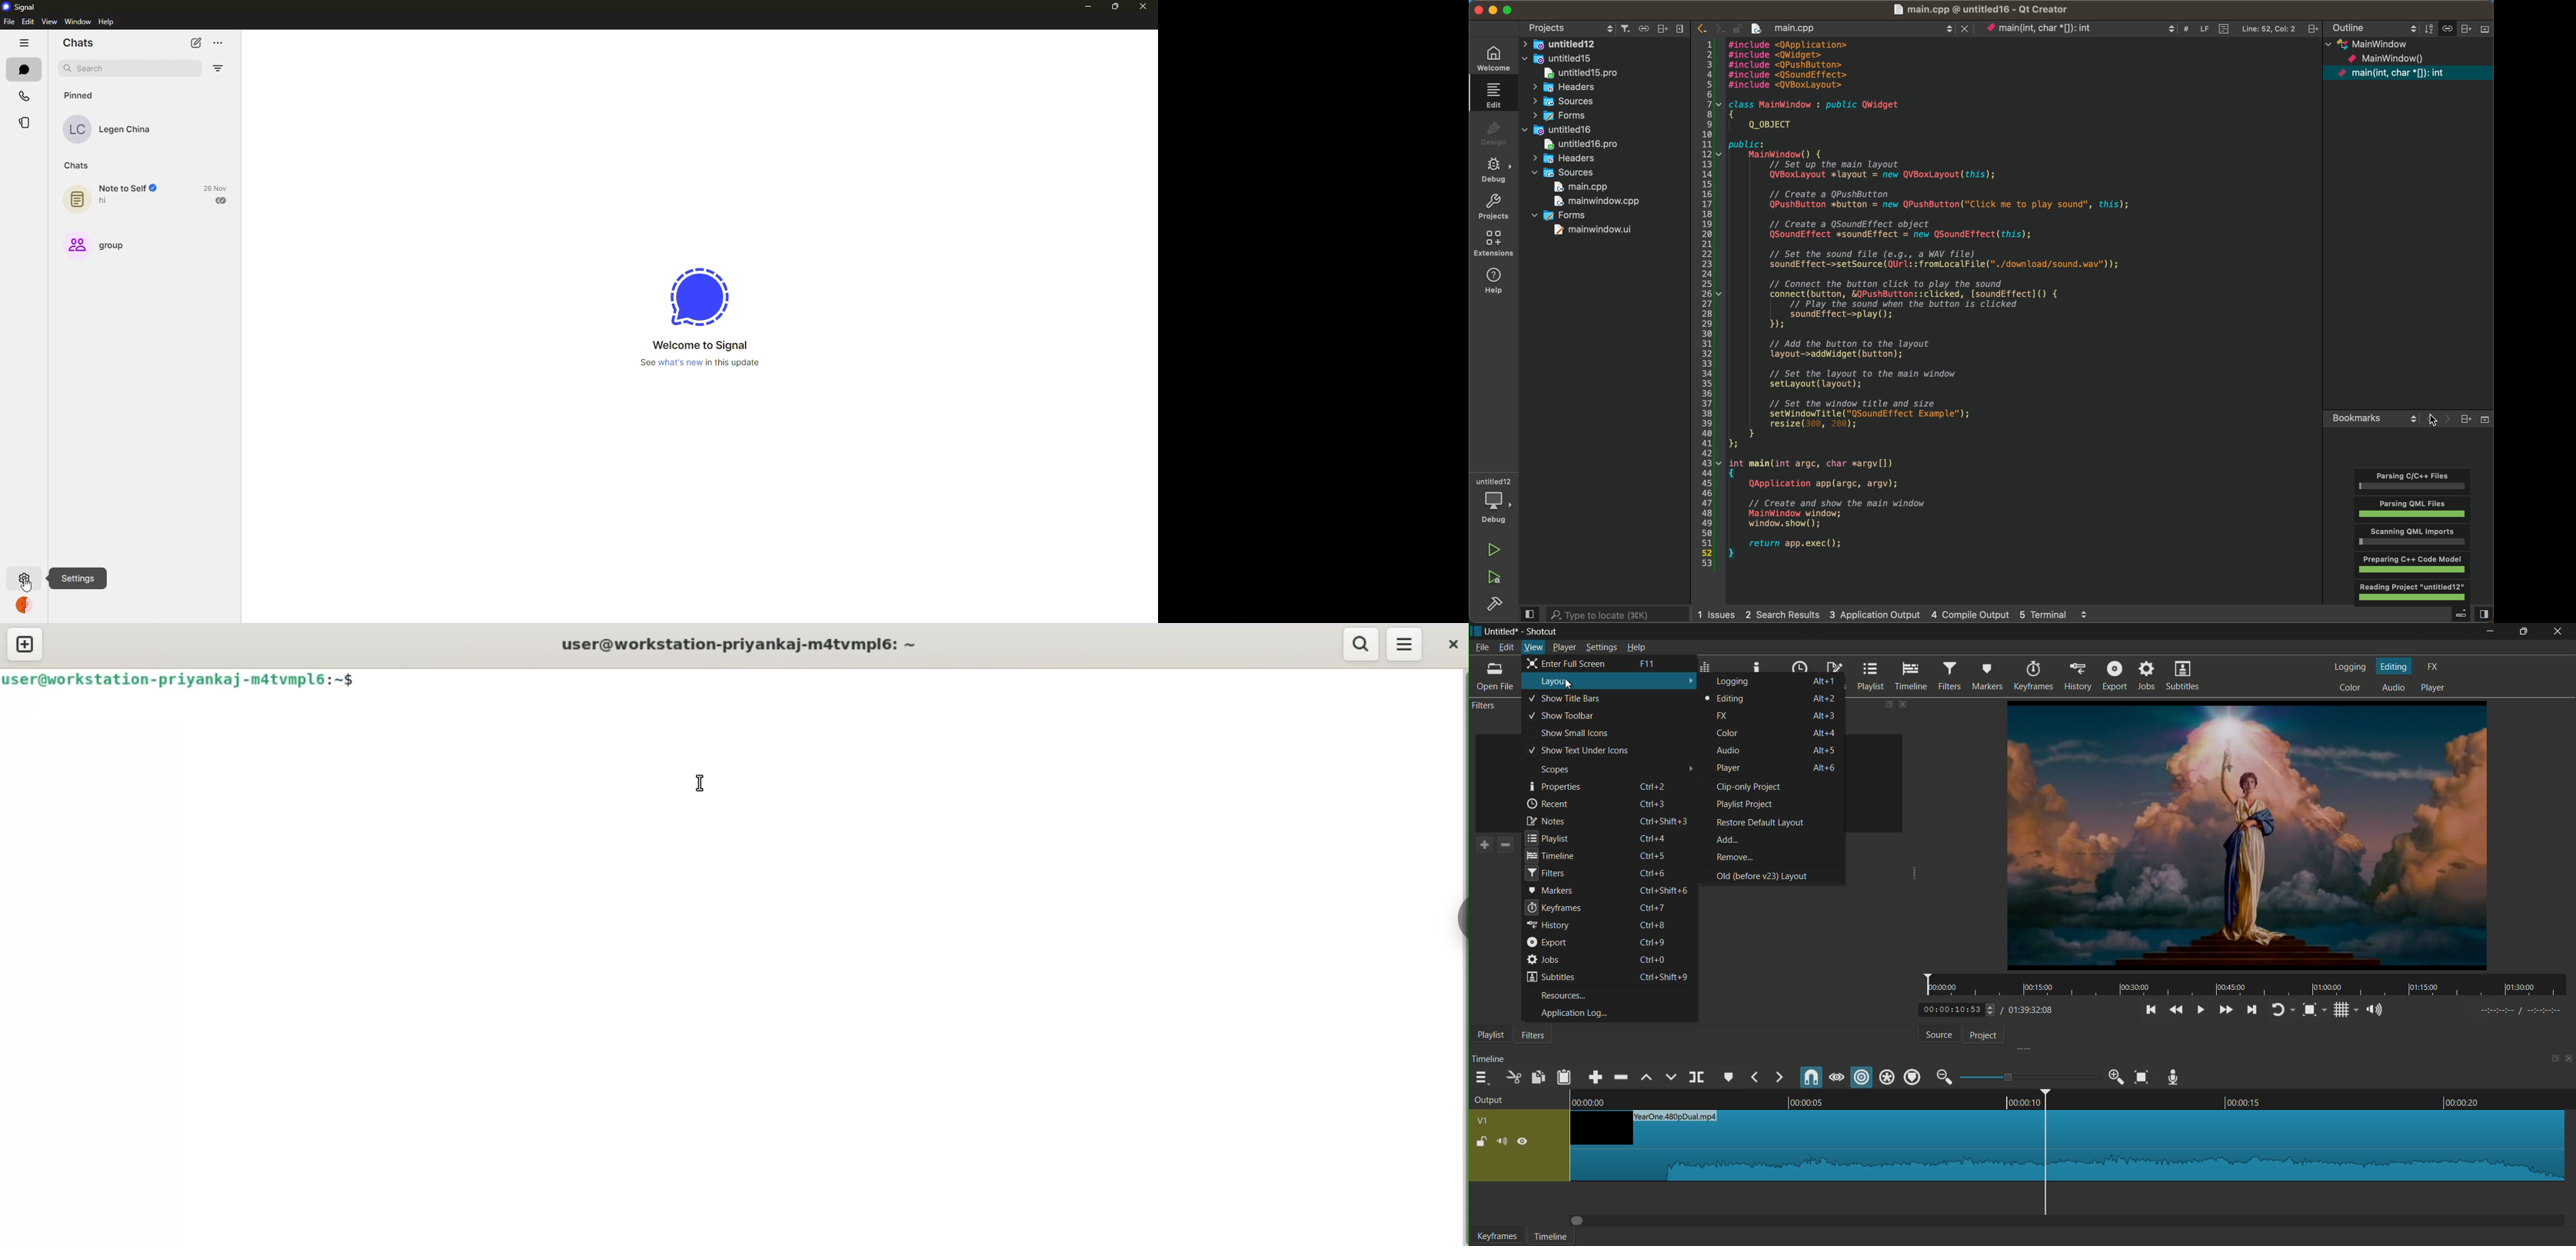 Image resolution: width=2576 pixels, height=1260 pixels. I want to click on quickly play forward, so click(2226, 1009).